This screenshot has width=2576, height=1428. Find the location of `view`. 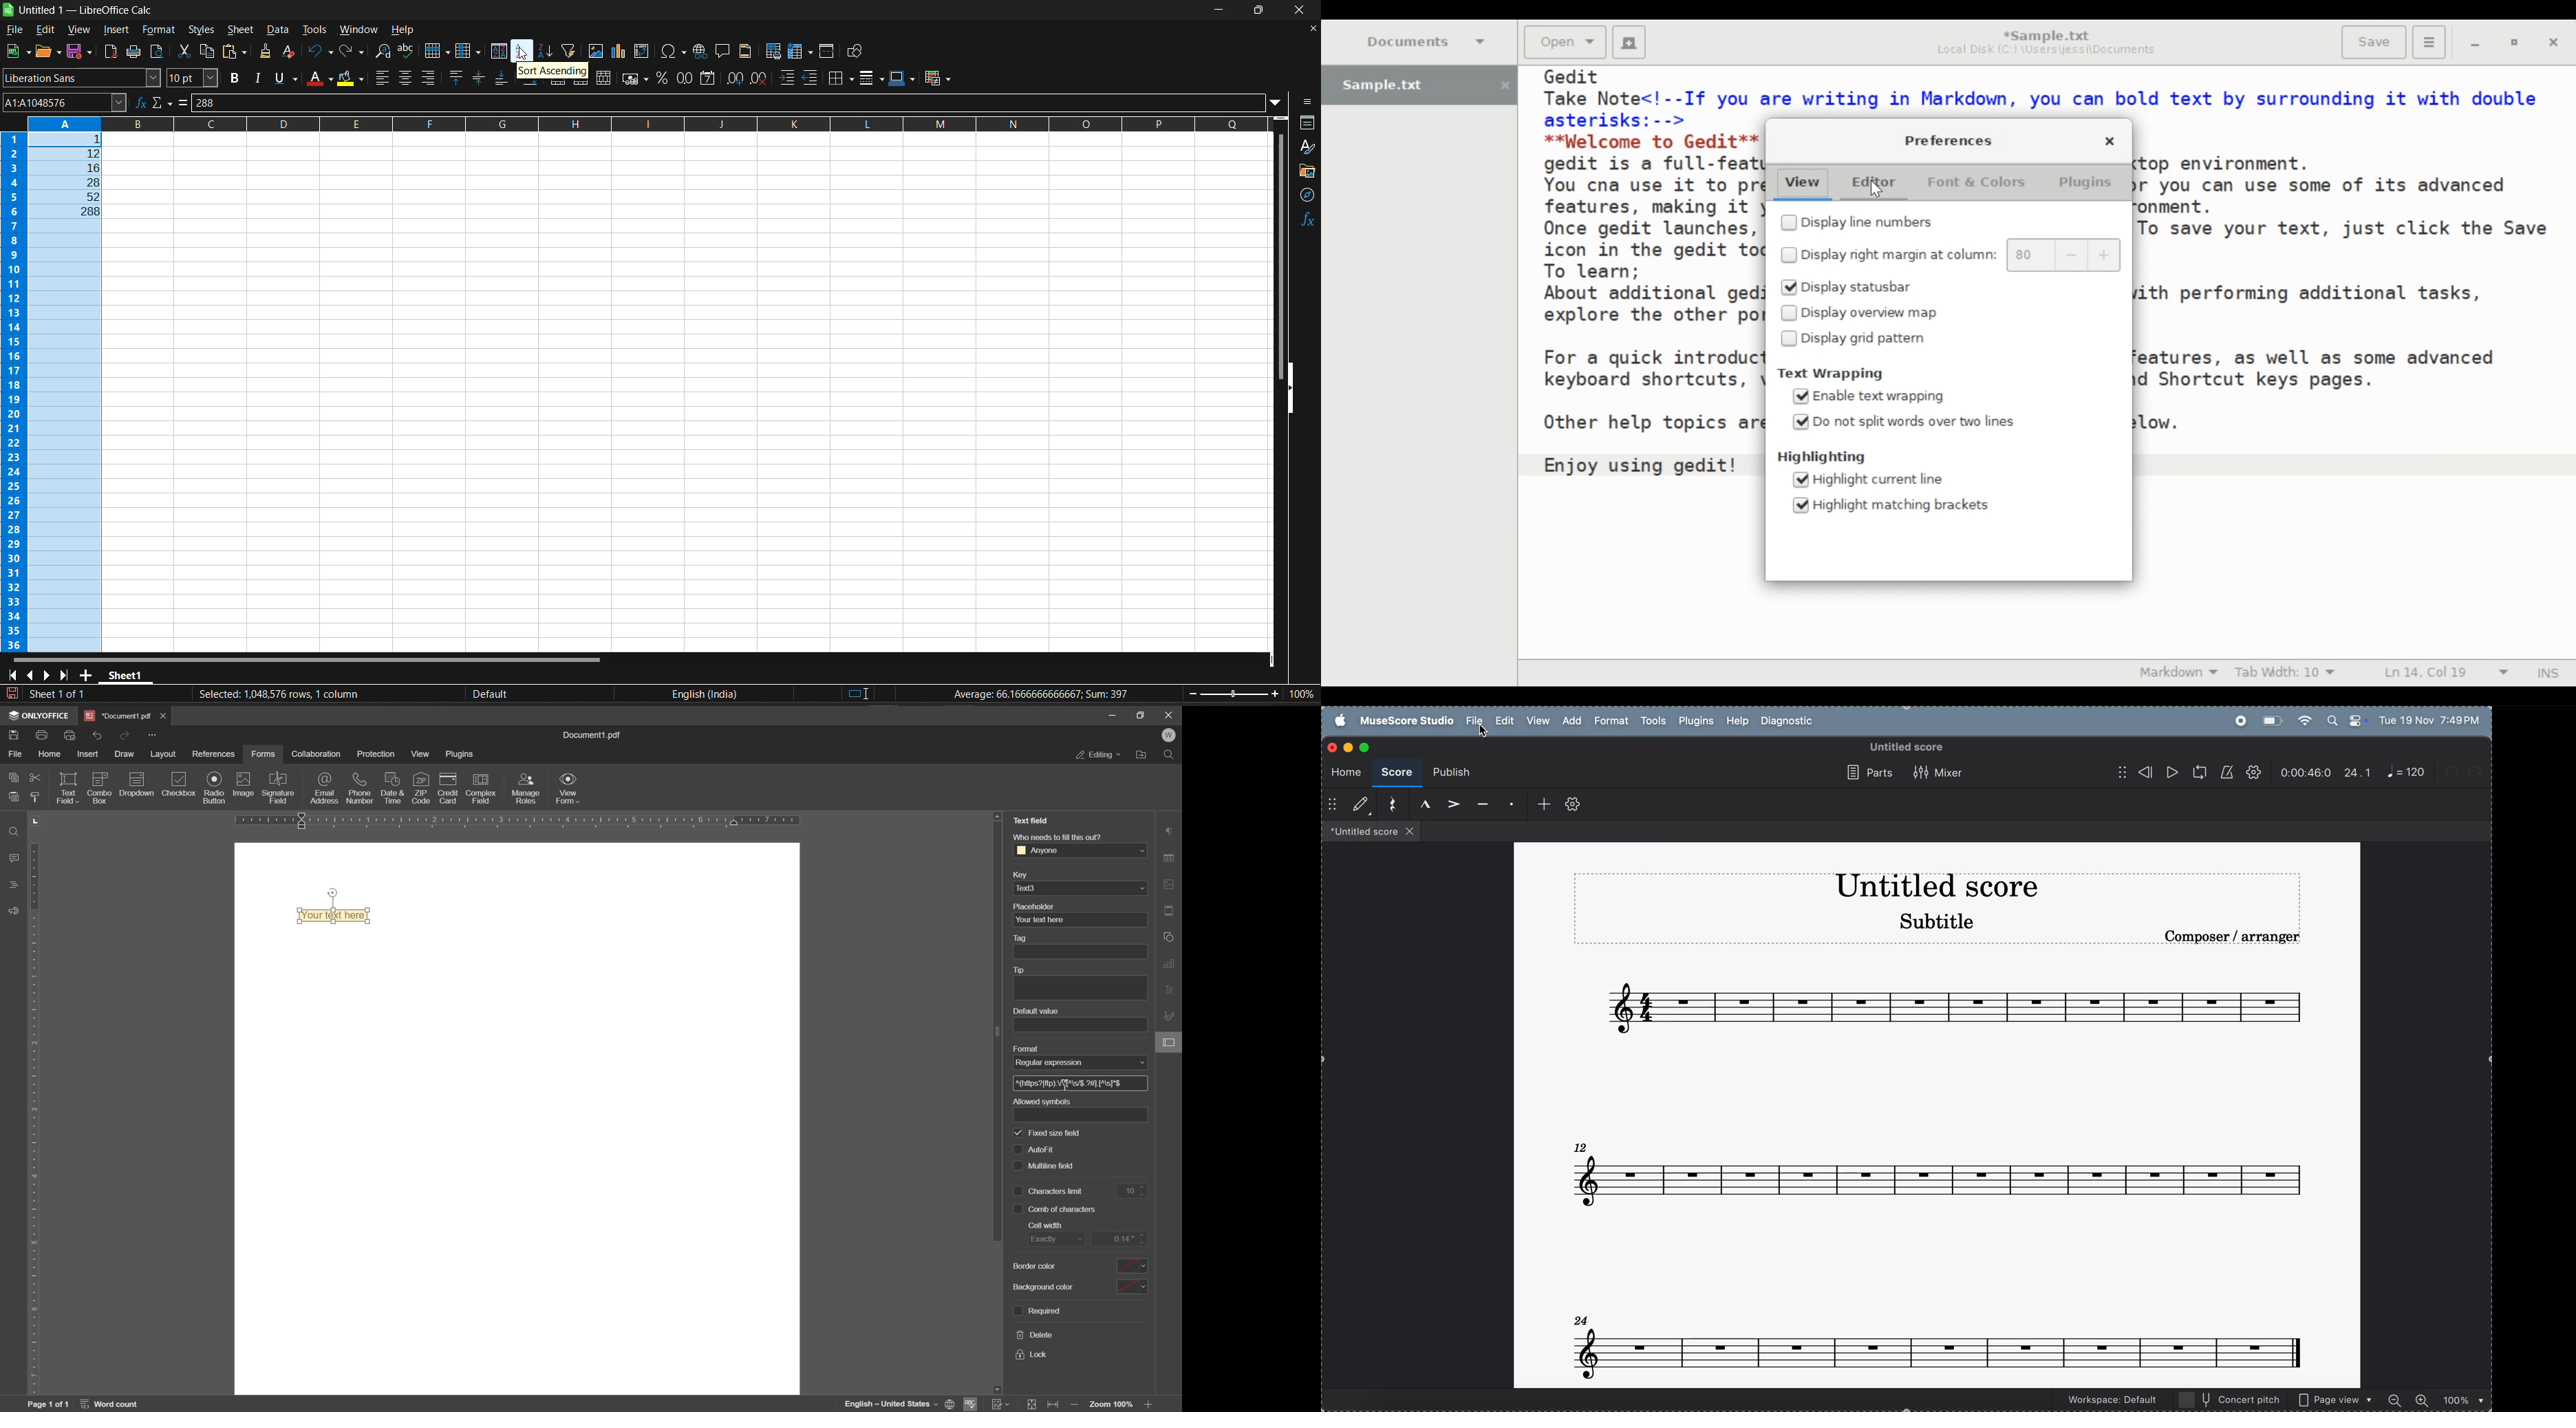

view is located at coordinates (420, 755).